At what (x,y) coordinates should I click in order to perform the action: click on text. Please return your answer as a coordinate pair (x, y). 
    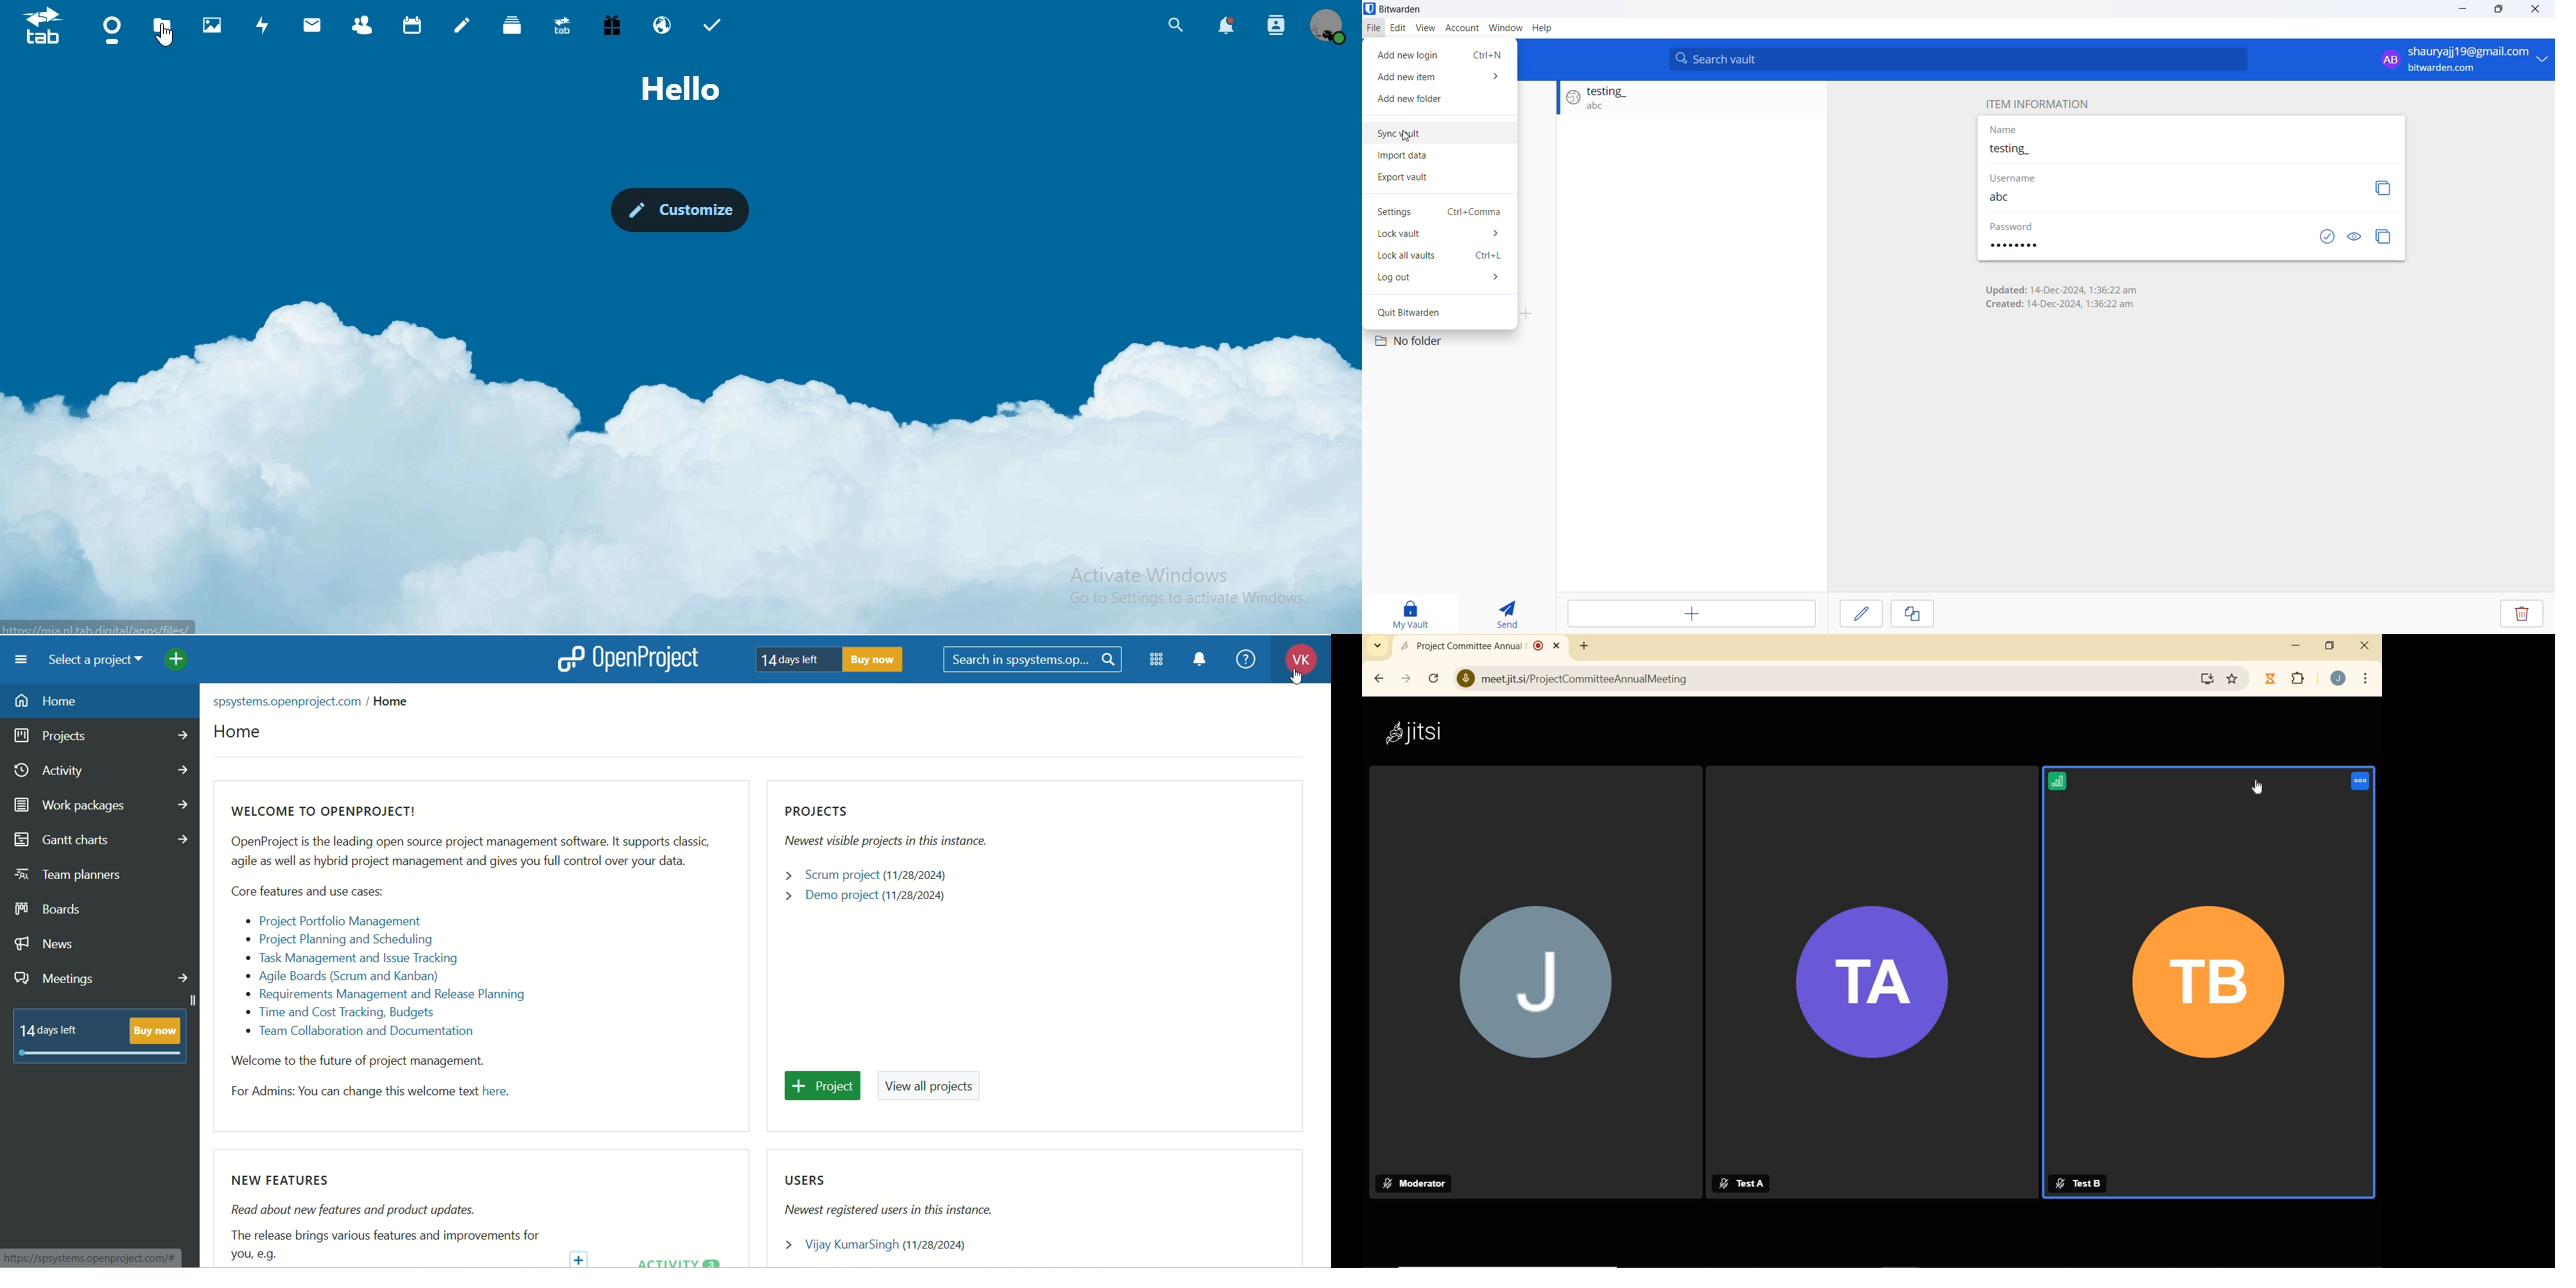
    Looking at the image, I should click on (470, 954).